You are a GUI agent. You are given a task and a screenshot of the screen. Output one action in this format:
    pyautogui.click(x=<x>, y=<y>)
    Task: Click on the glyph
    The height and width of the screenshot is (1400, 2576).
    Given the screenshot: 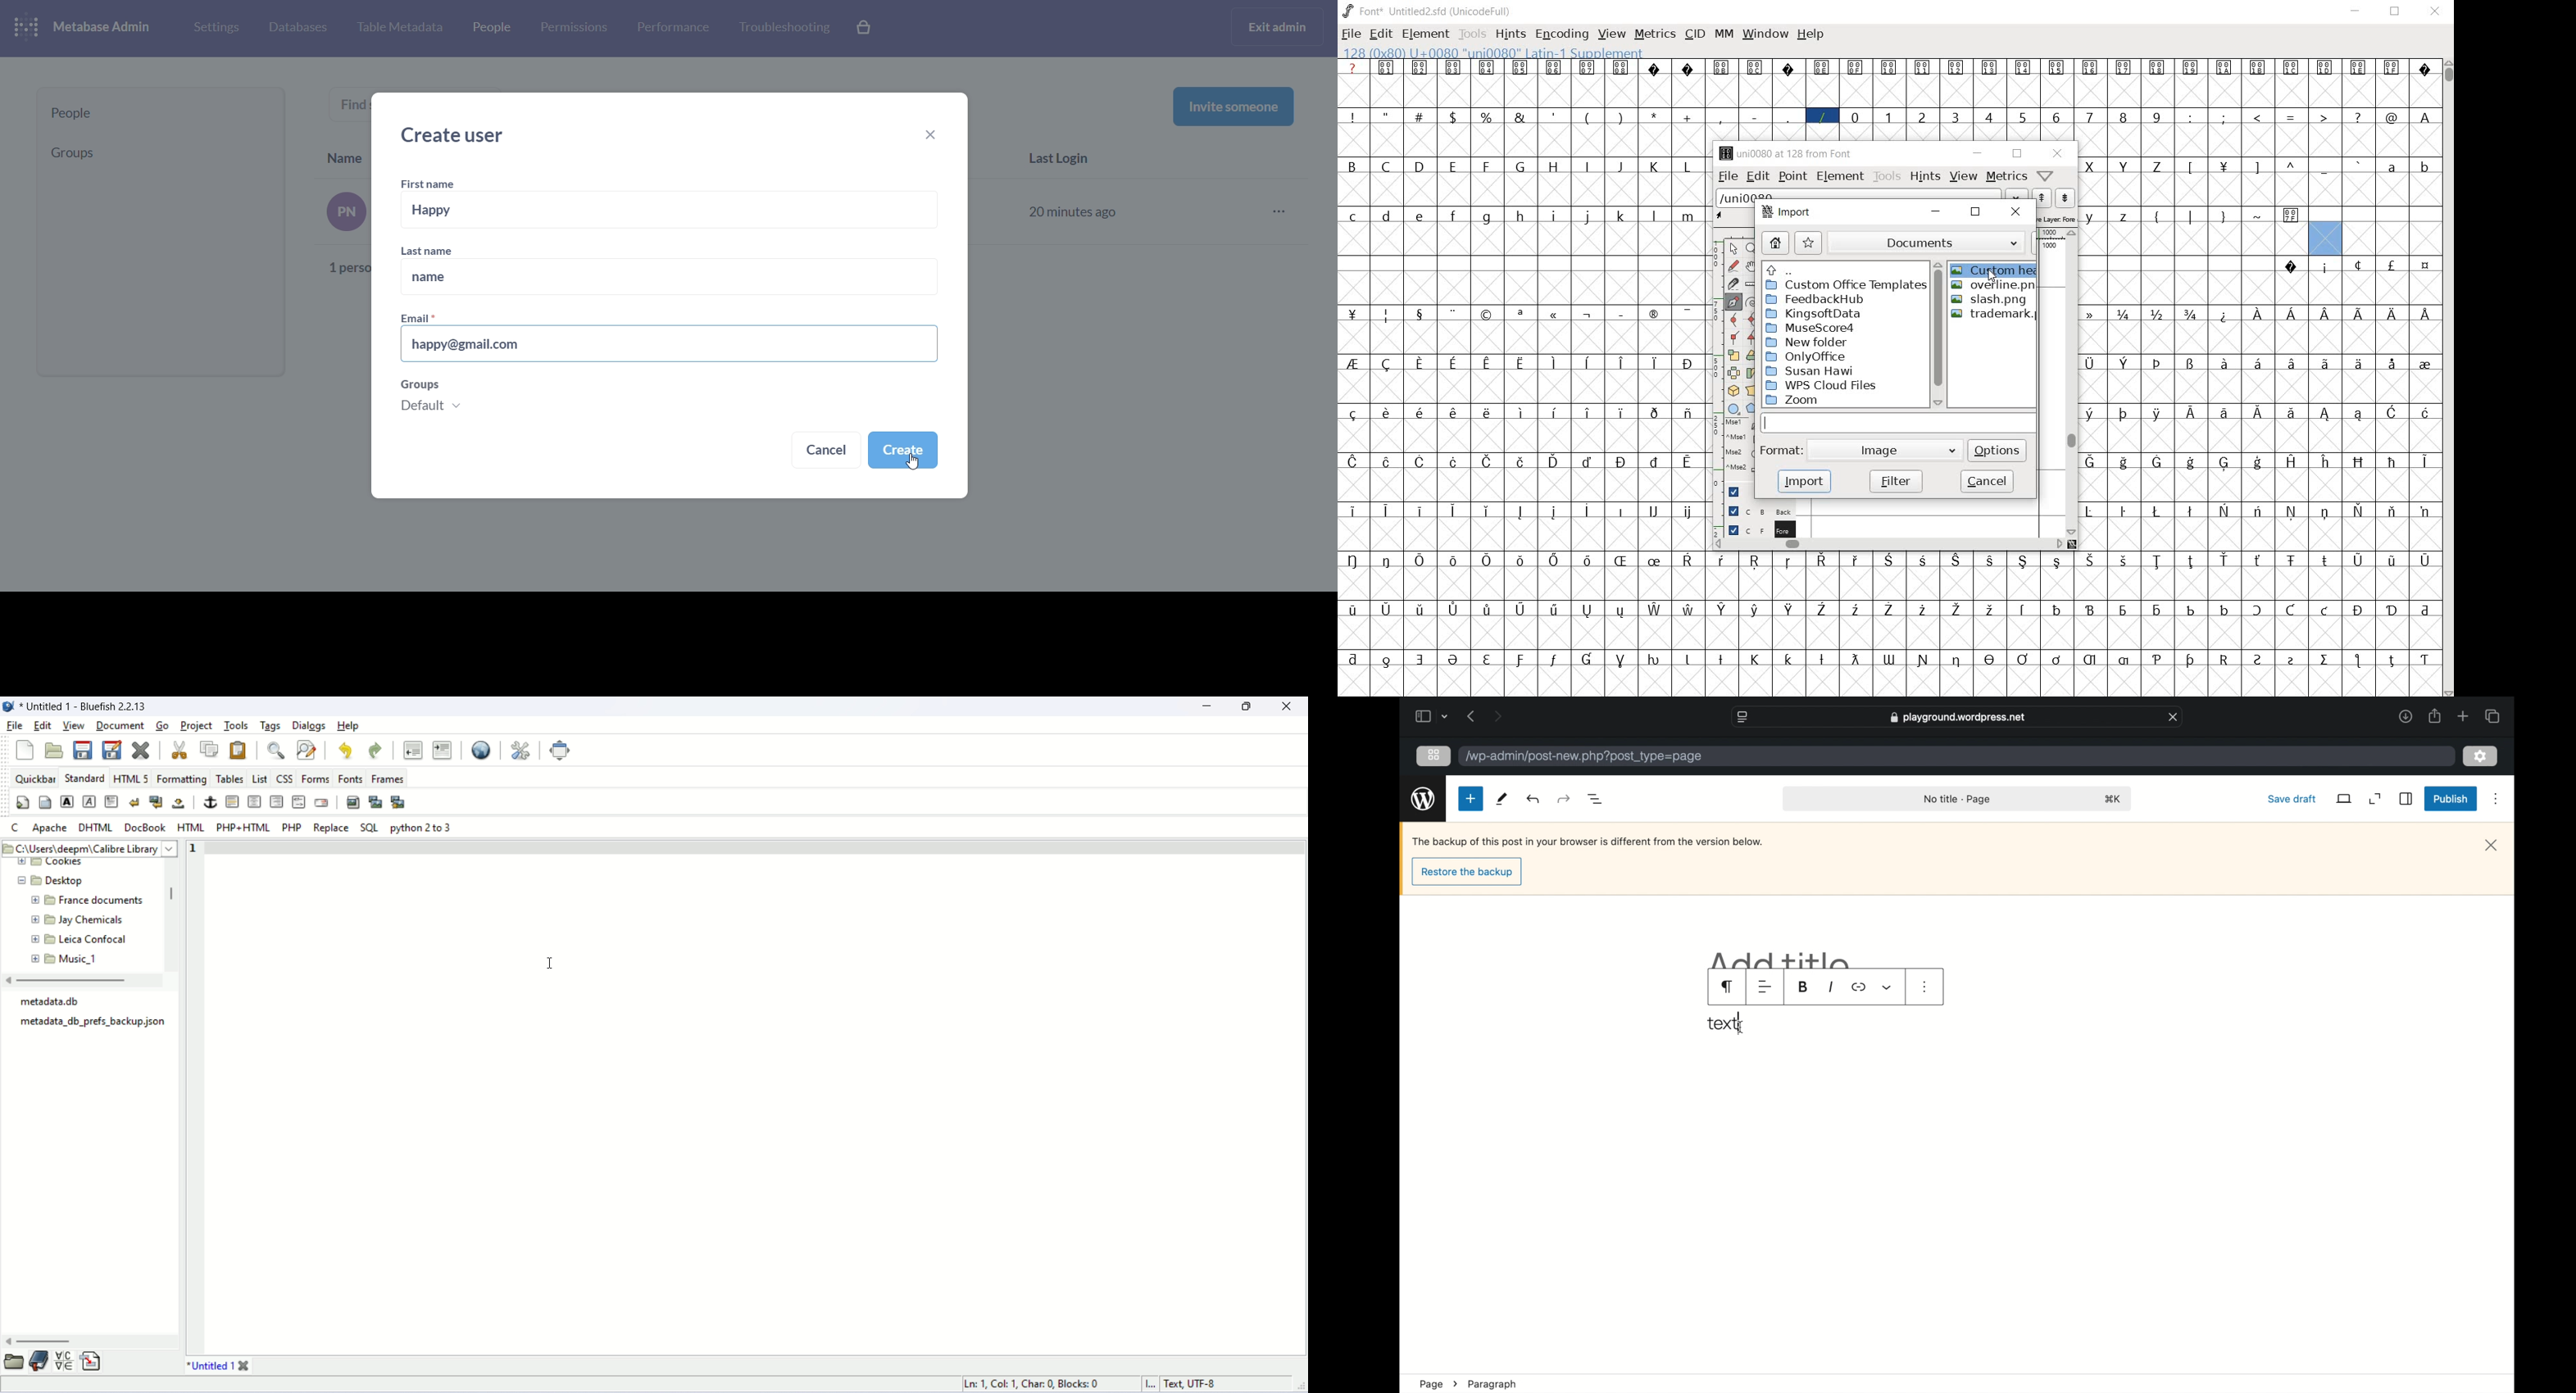 What is the action you would take?
    pyautogui.click(x=2292, y=610)
    